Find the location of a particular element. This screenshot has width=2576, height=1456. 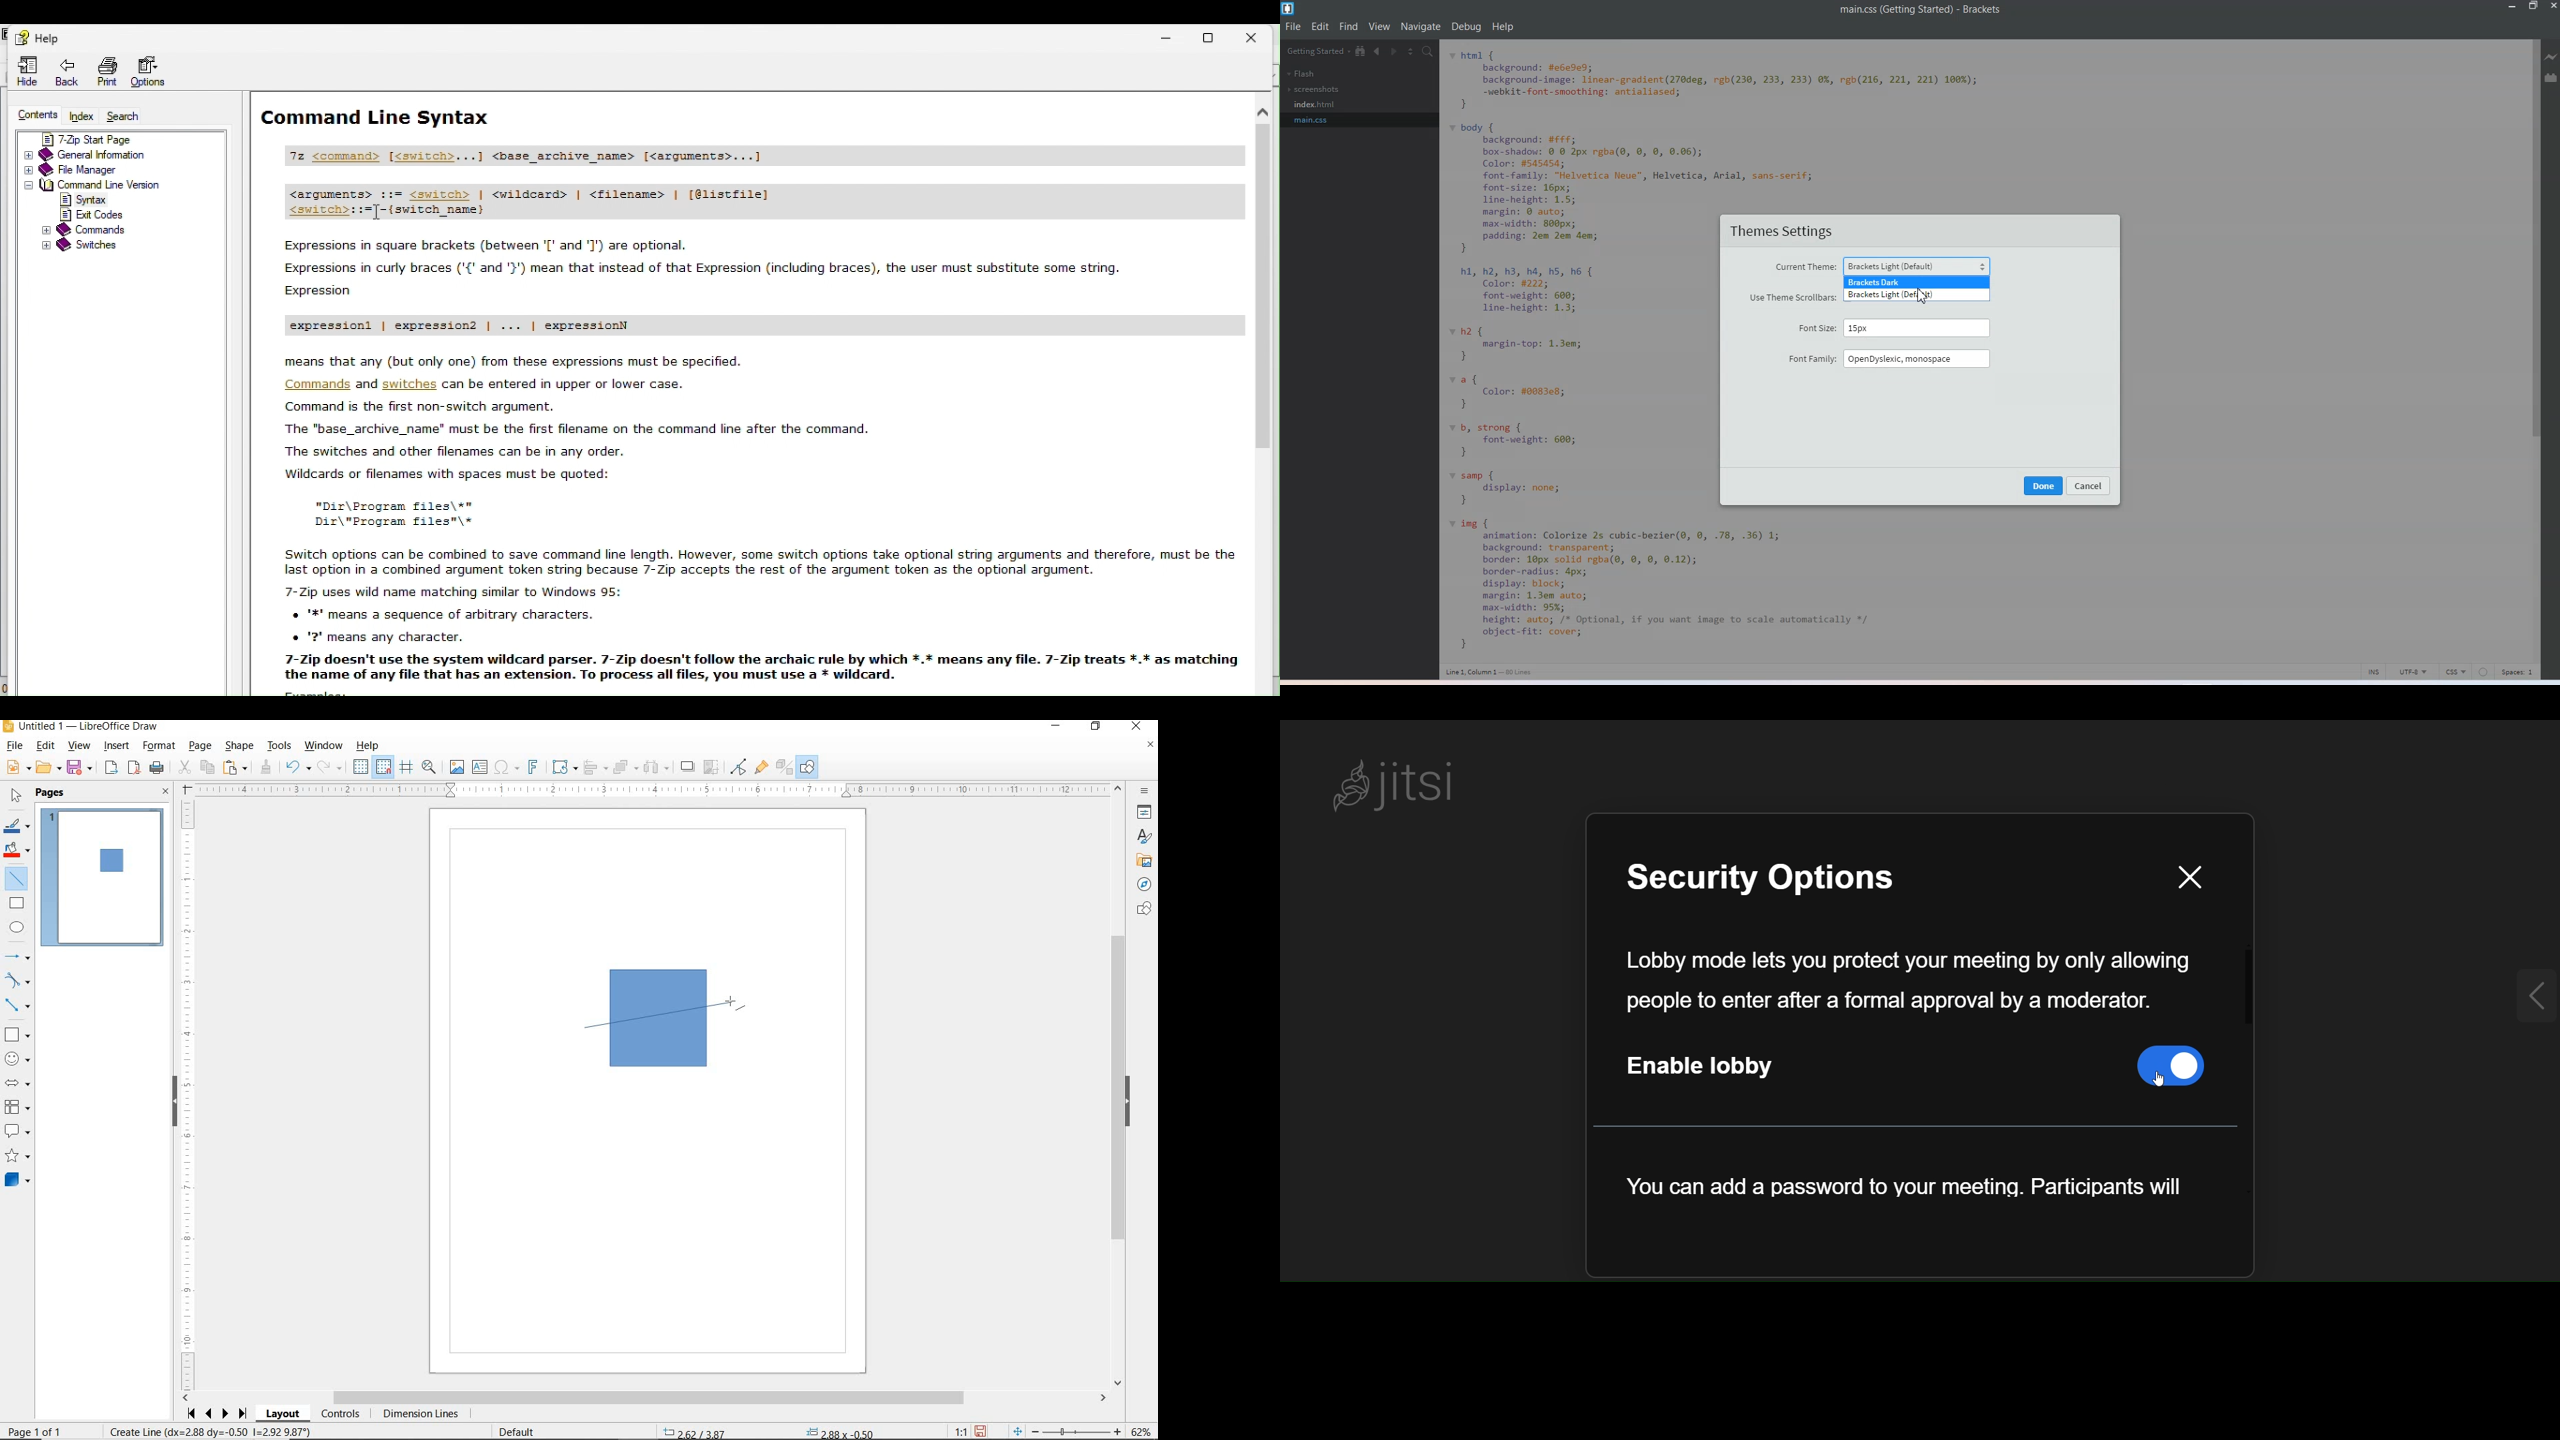

RECTANGLE is located at coordinates (17, 903).